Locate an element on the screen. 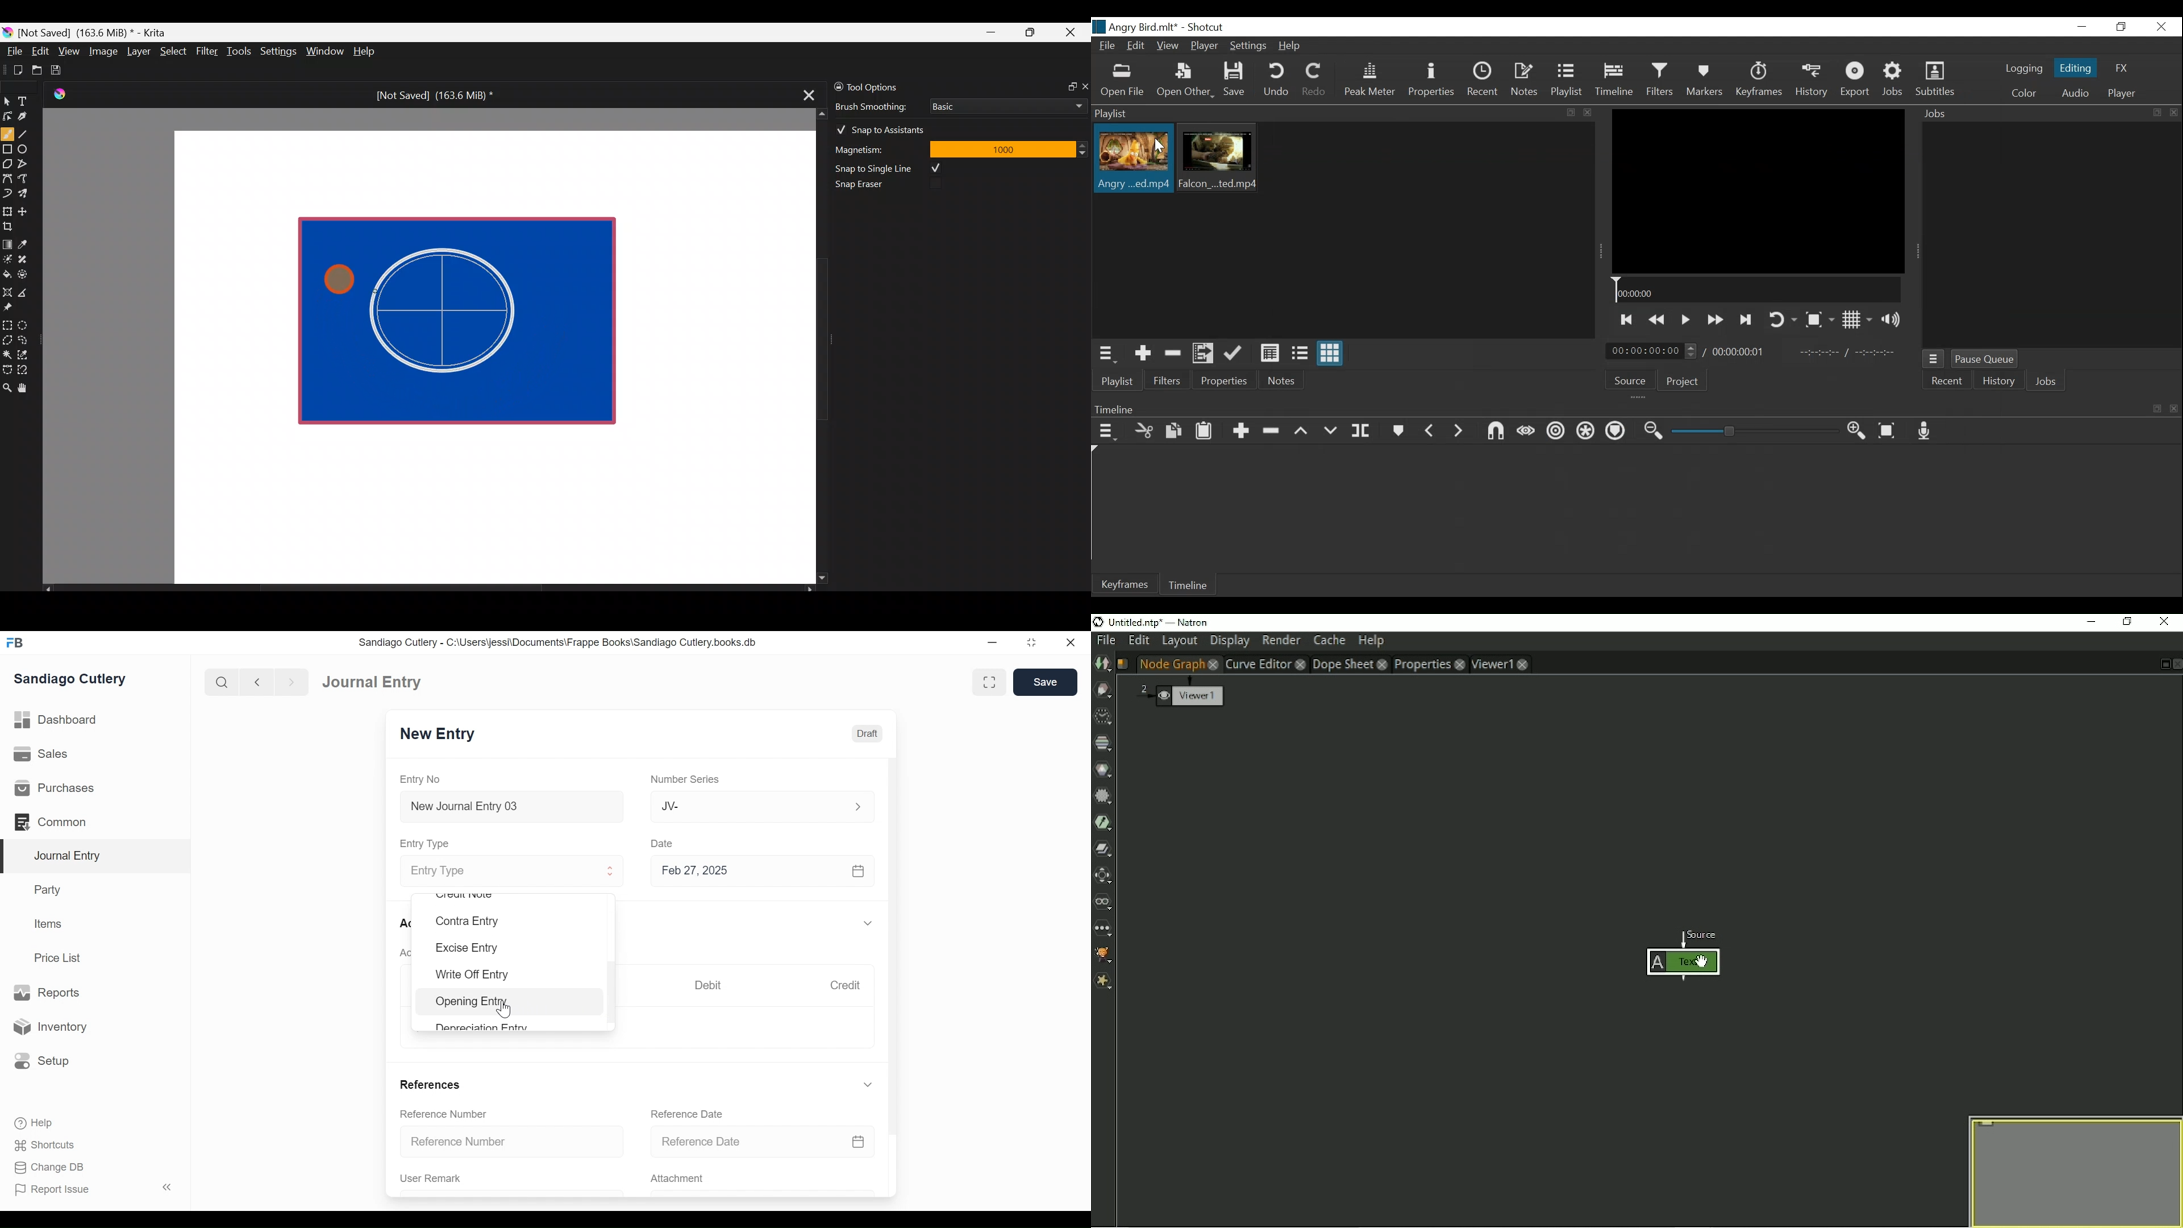 The image size is (2184, 1232). Slider is located at coordinates (1756, 431).